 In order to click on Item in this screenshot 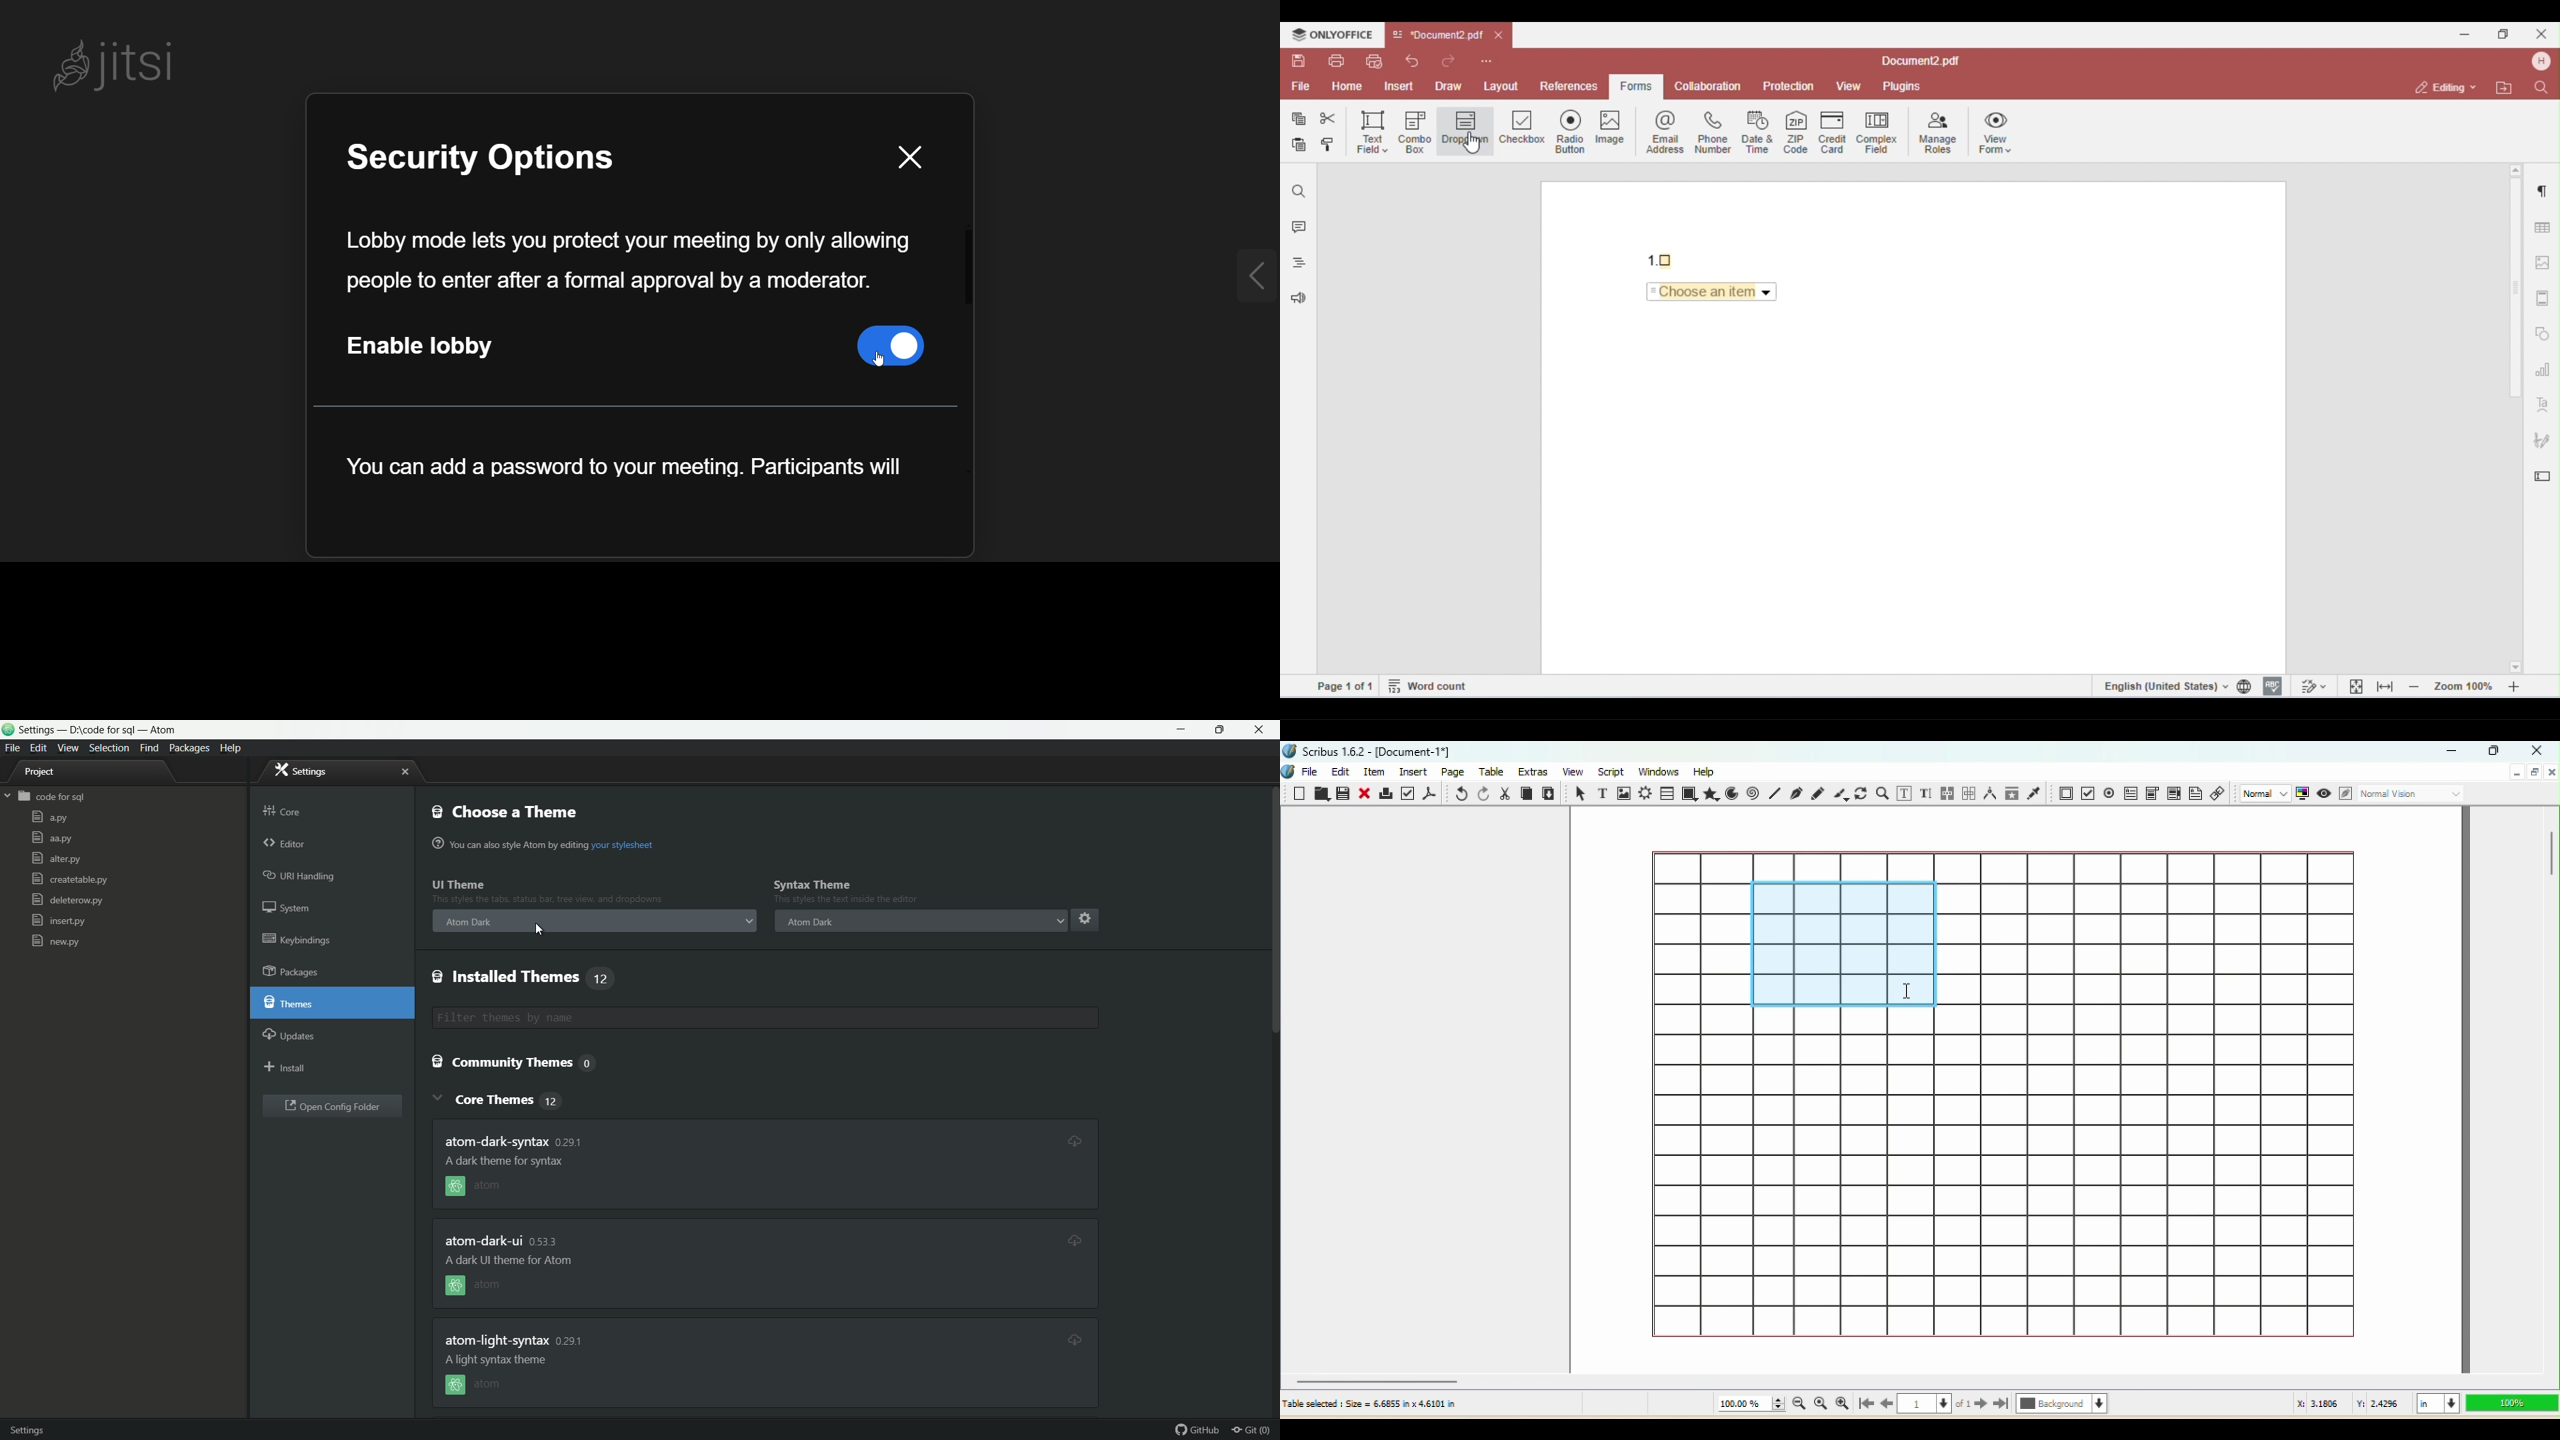, I will do `click(1378, 772)`.